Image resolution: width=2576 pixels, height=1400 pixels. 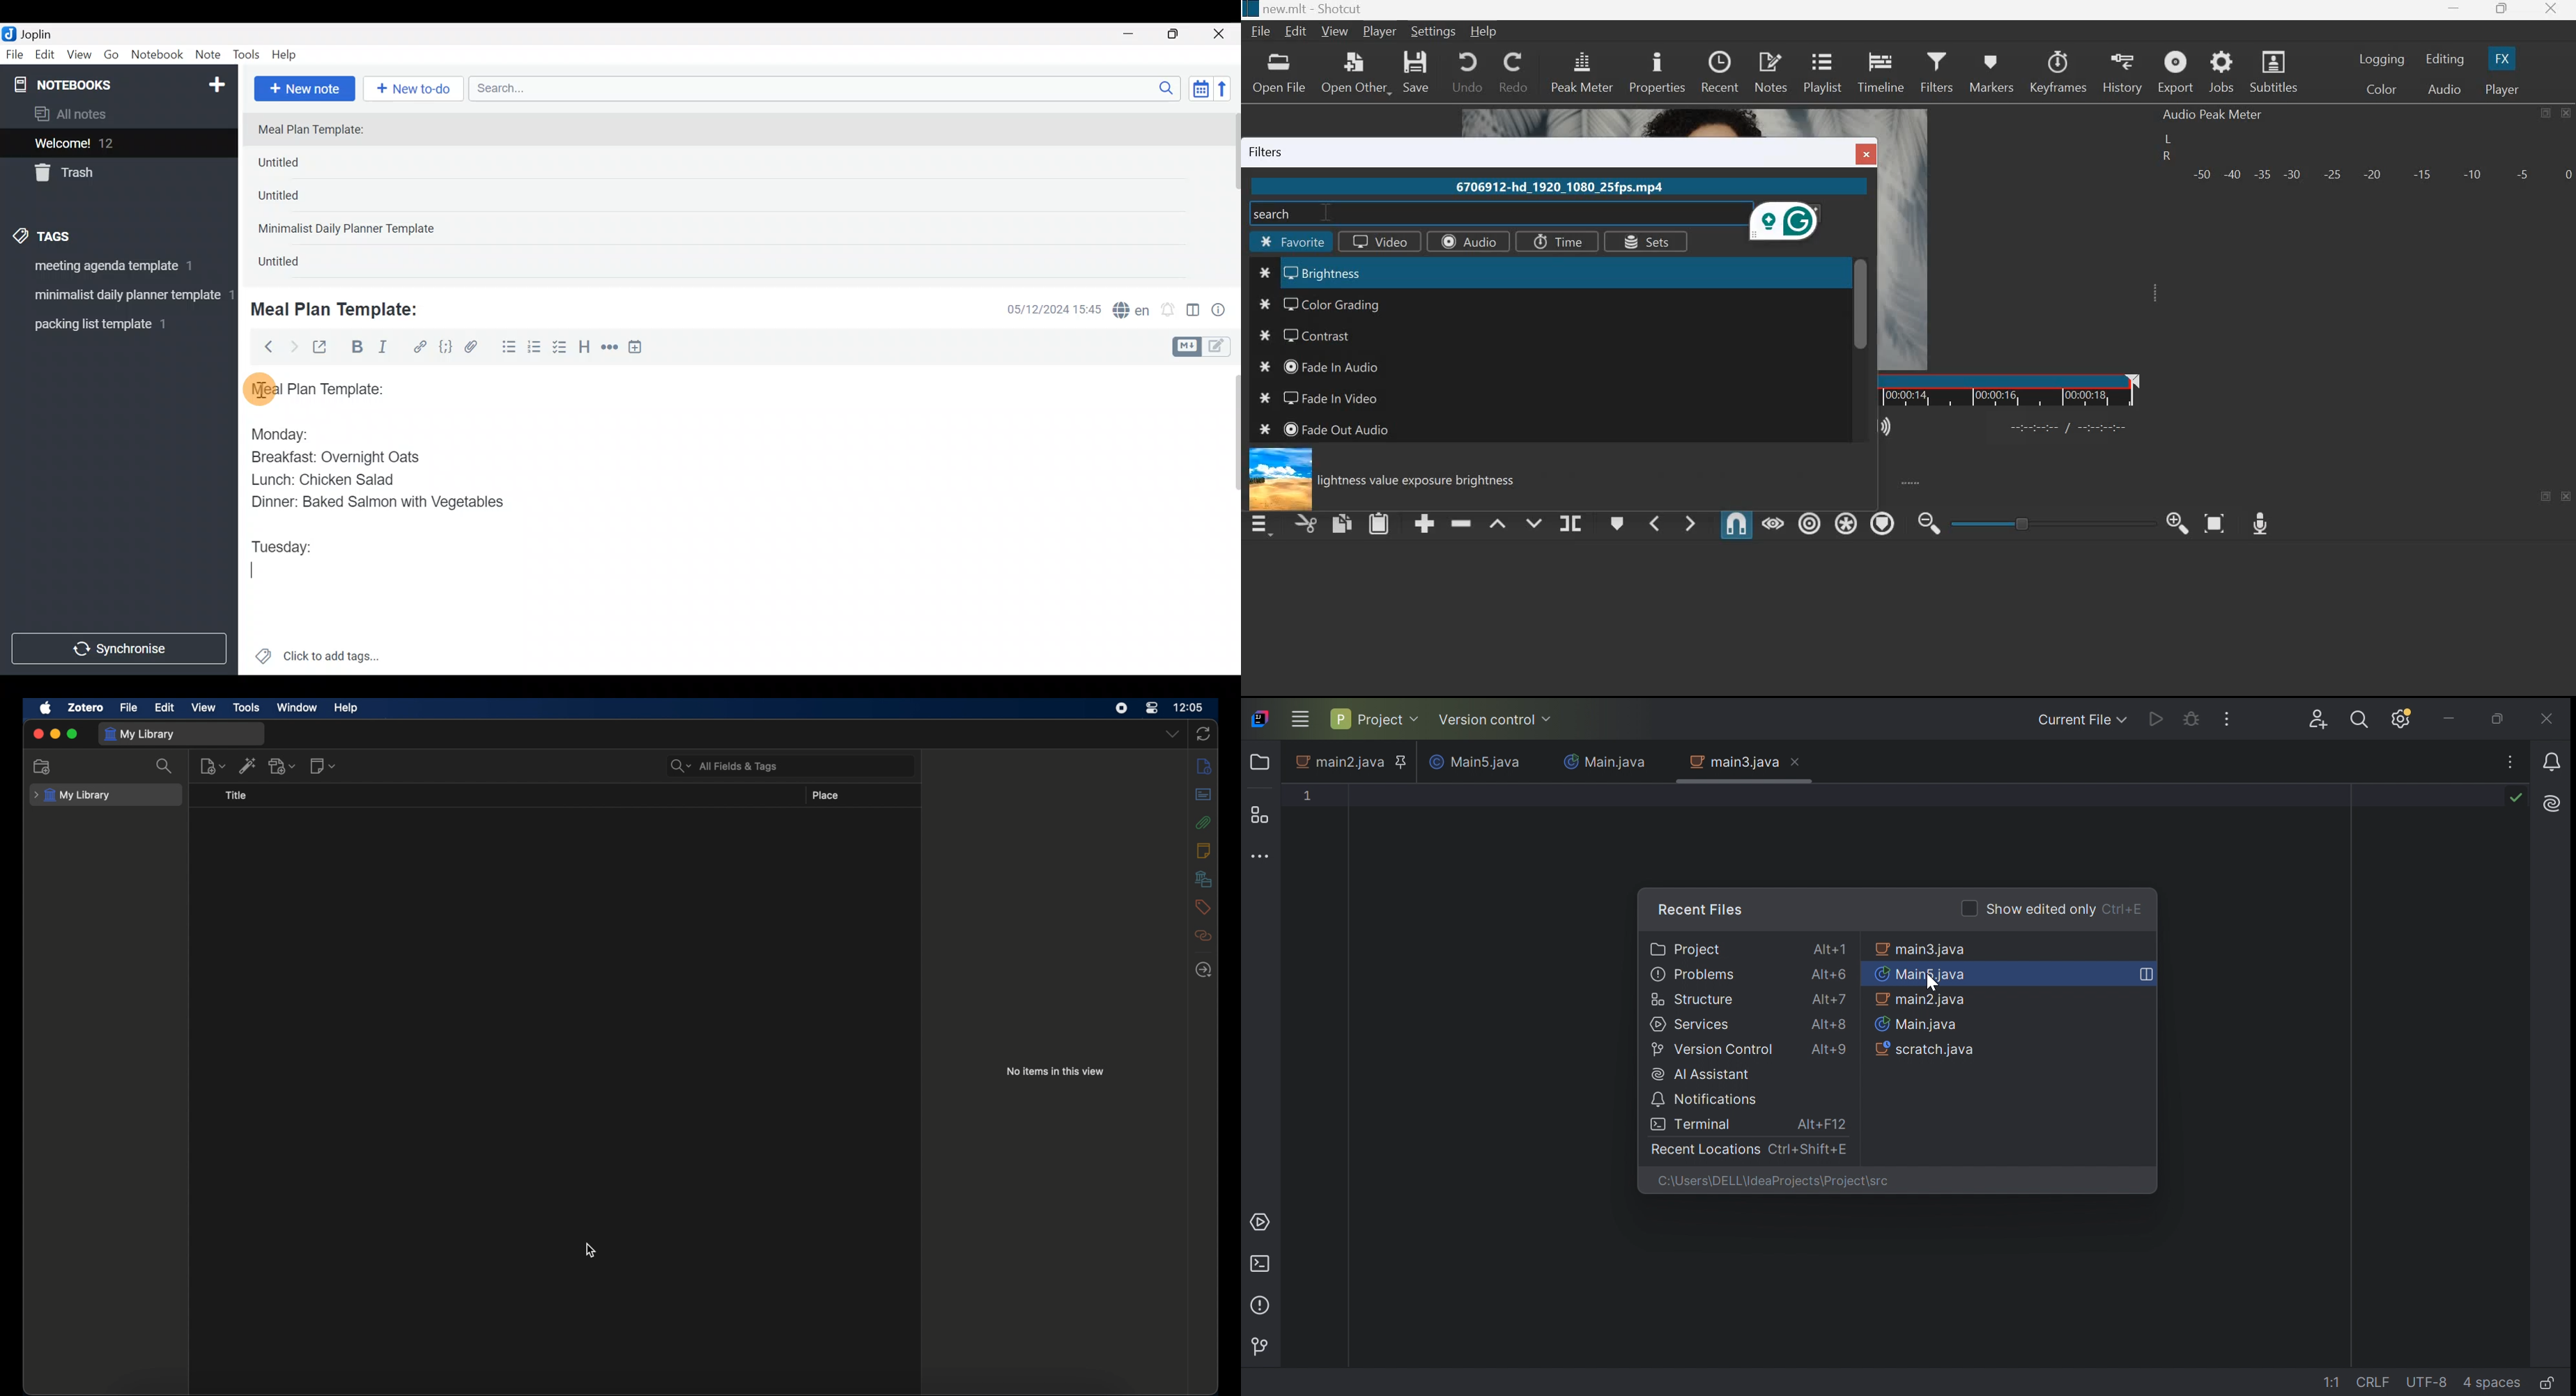 I want to click on maximize, so click(x=2545, y=113).